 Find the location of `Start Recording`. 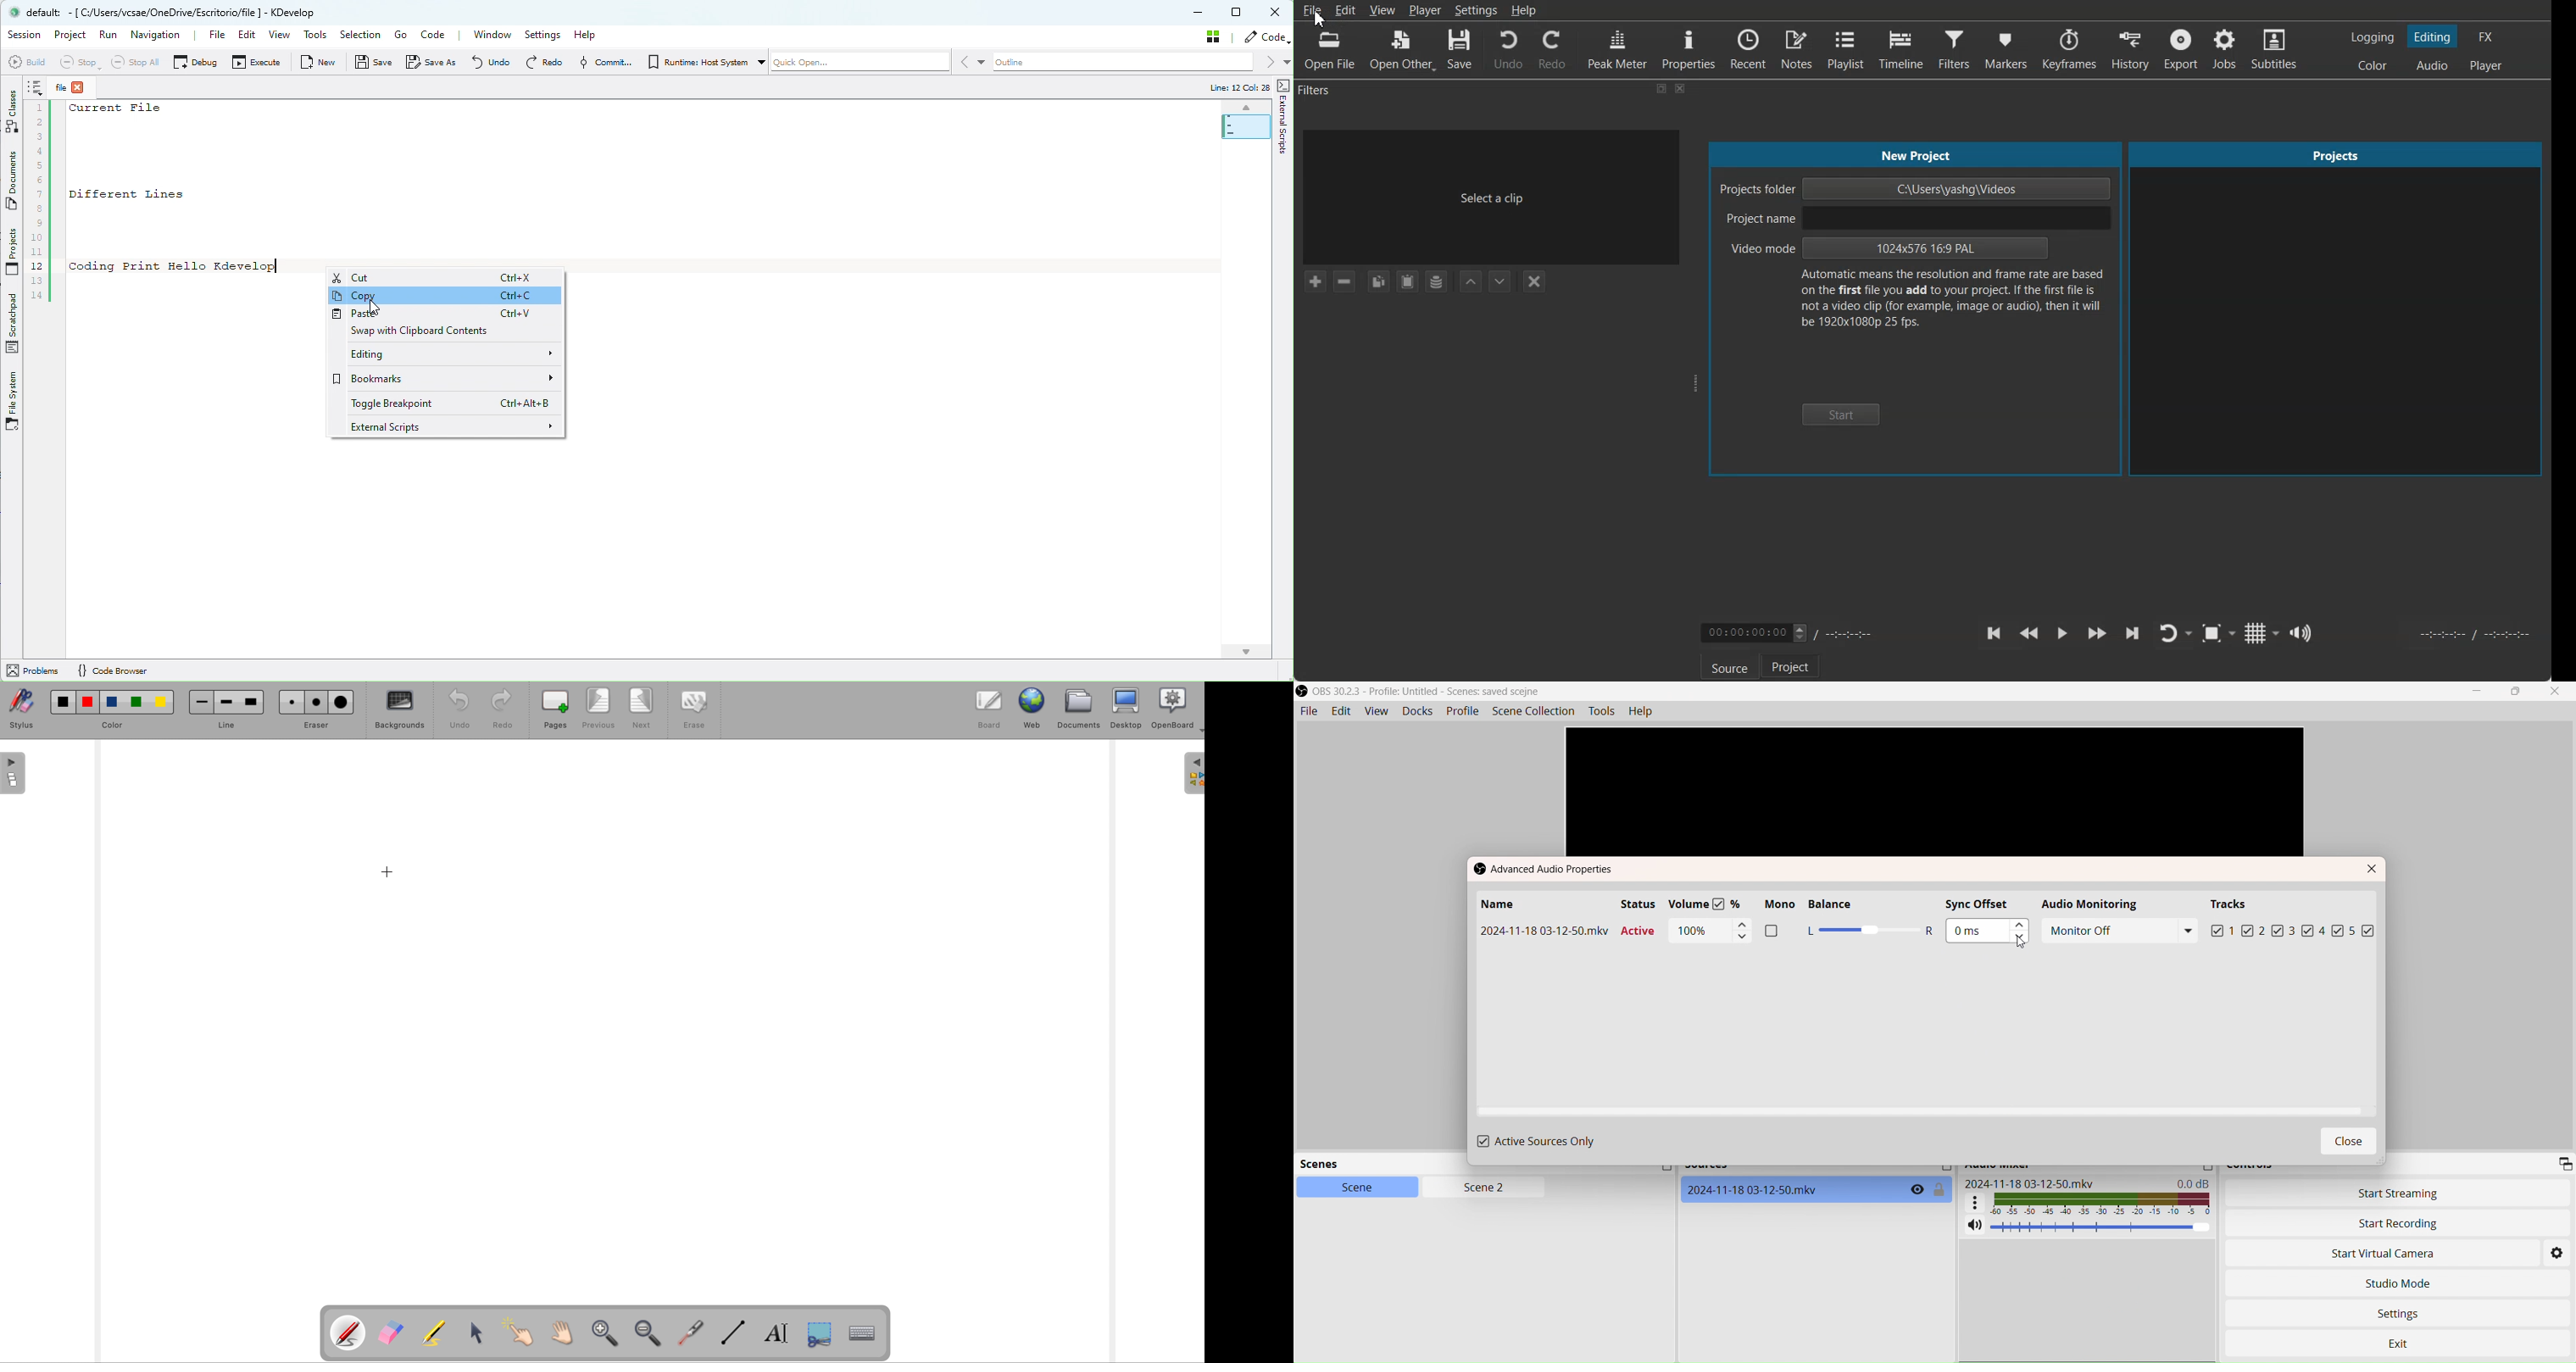

Start Recording is located at coordinates (2399, 1223).